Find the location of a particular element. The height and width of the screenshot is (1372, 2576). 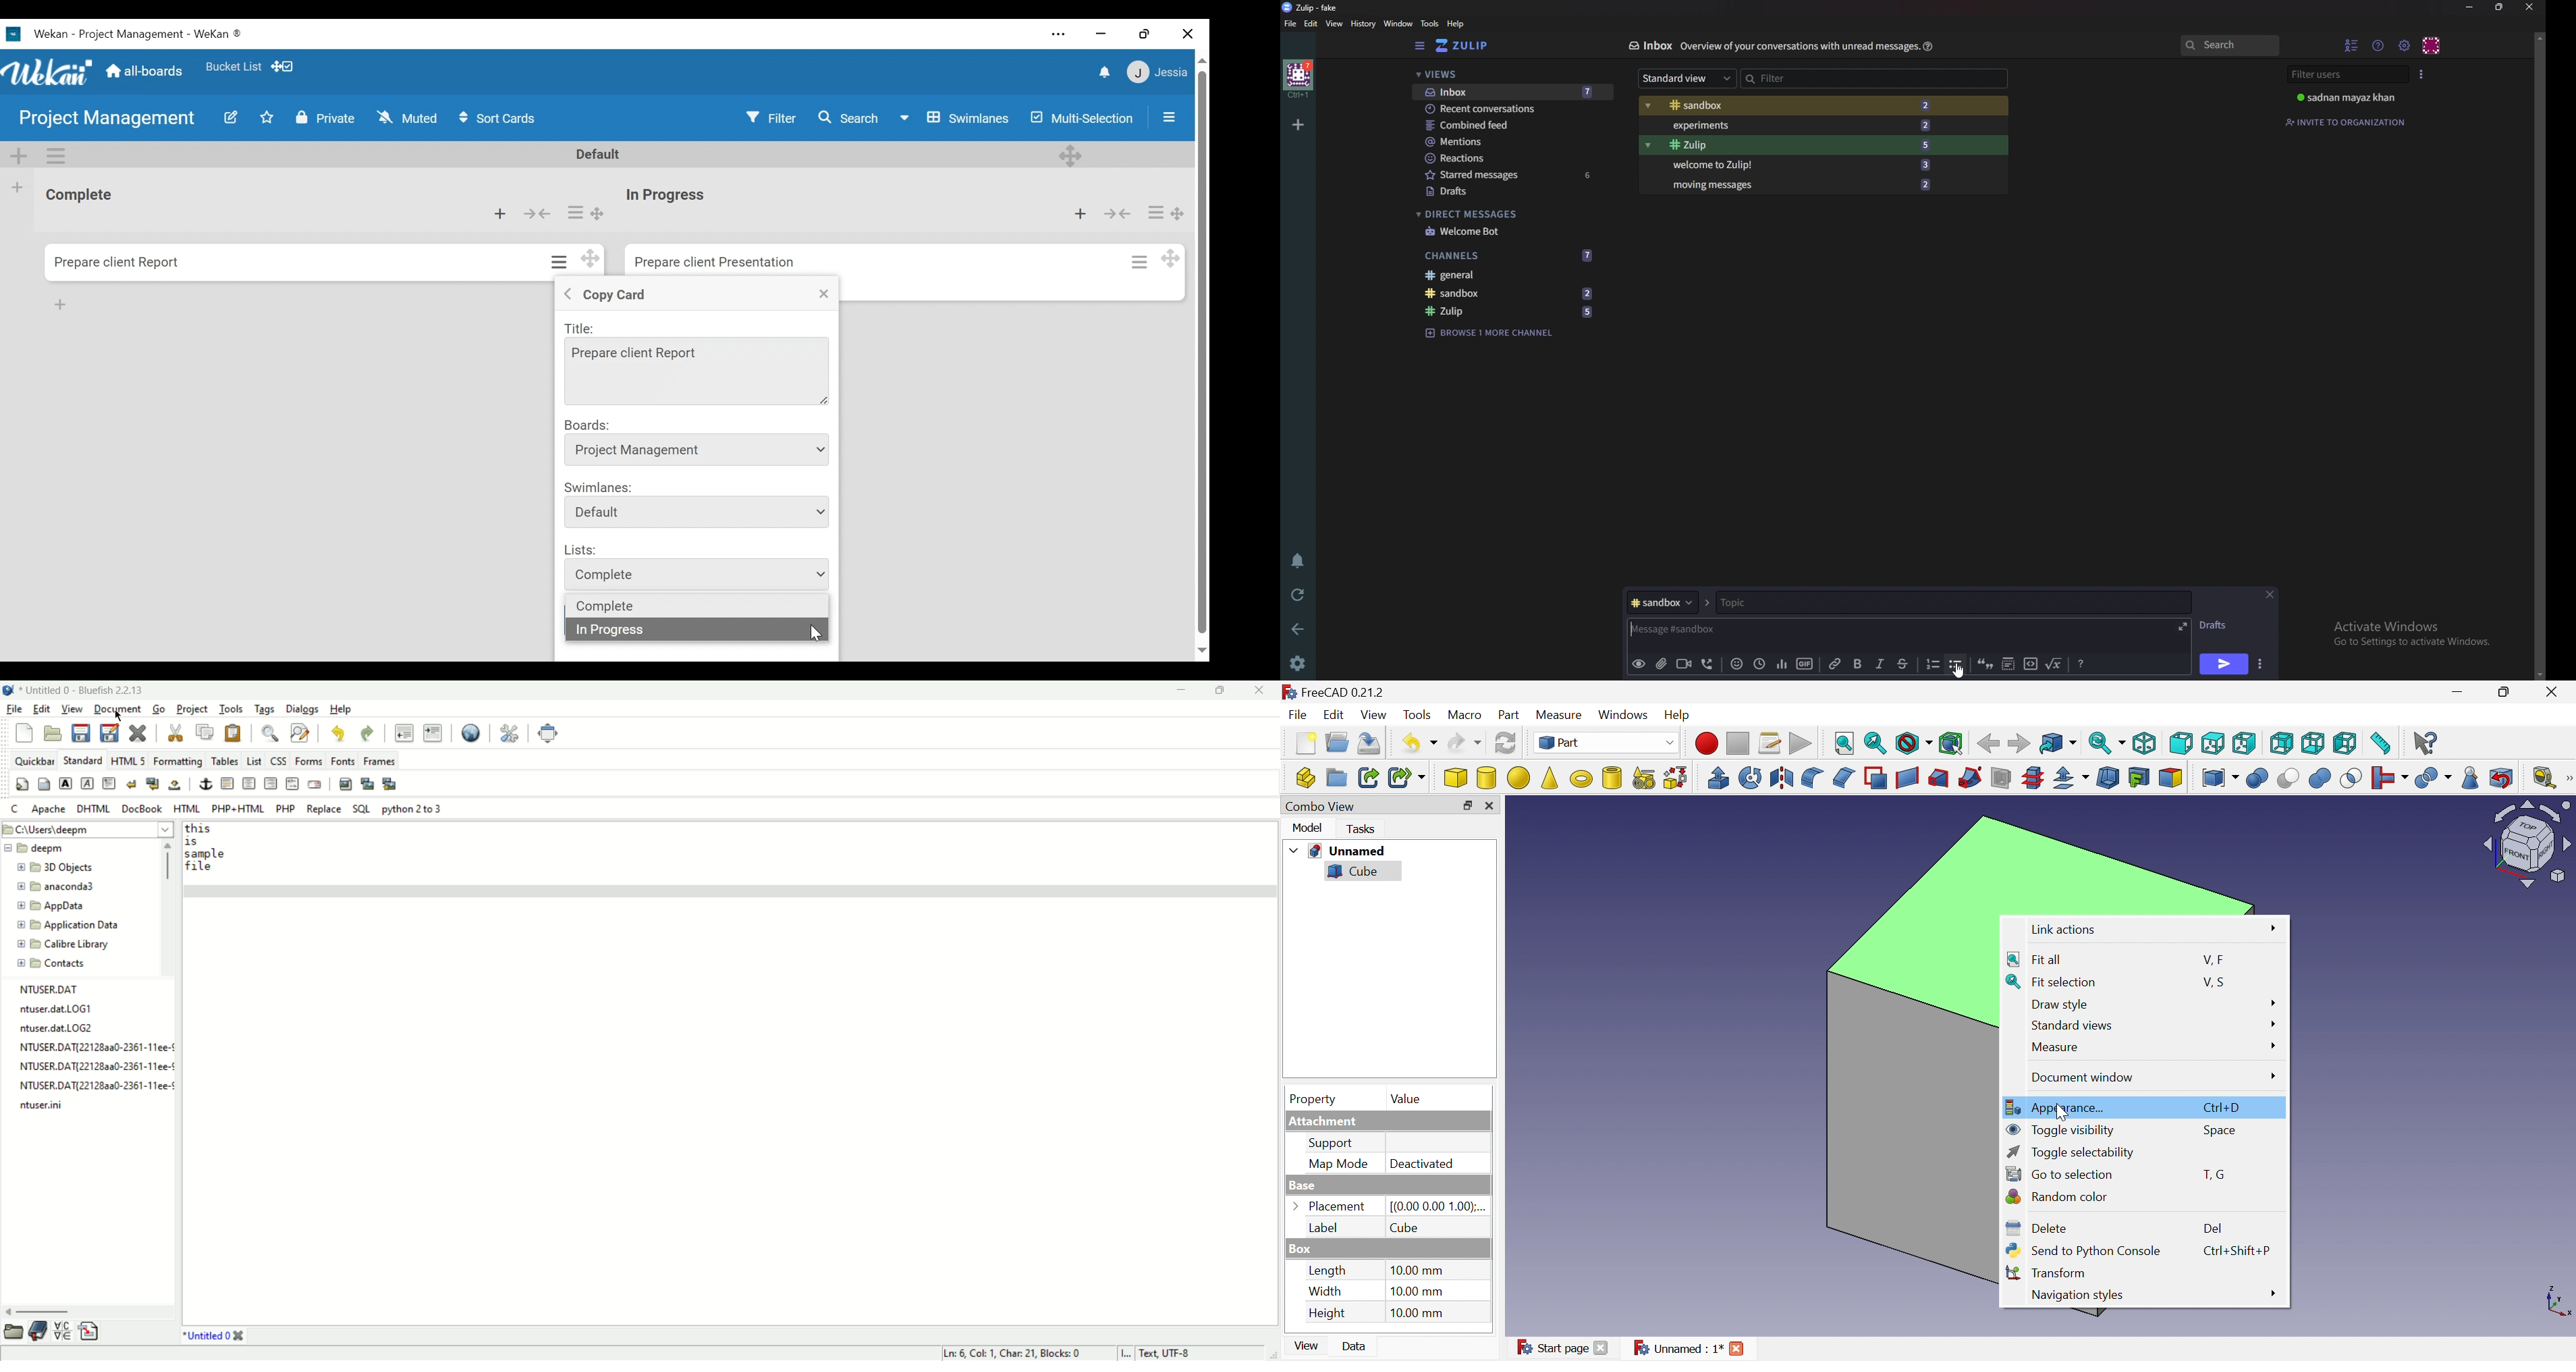

Direct messages is located at coordinates (1507, 214).